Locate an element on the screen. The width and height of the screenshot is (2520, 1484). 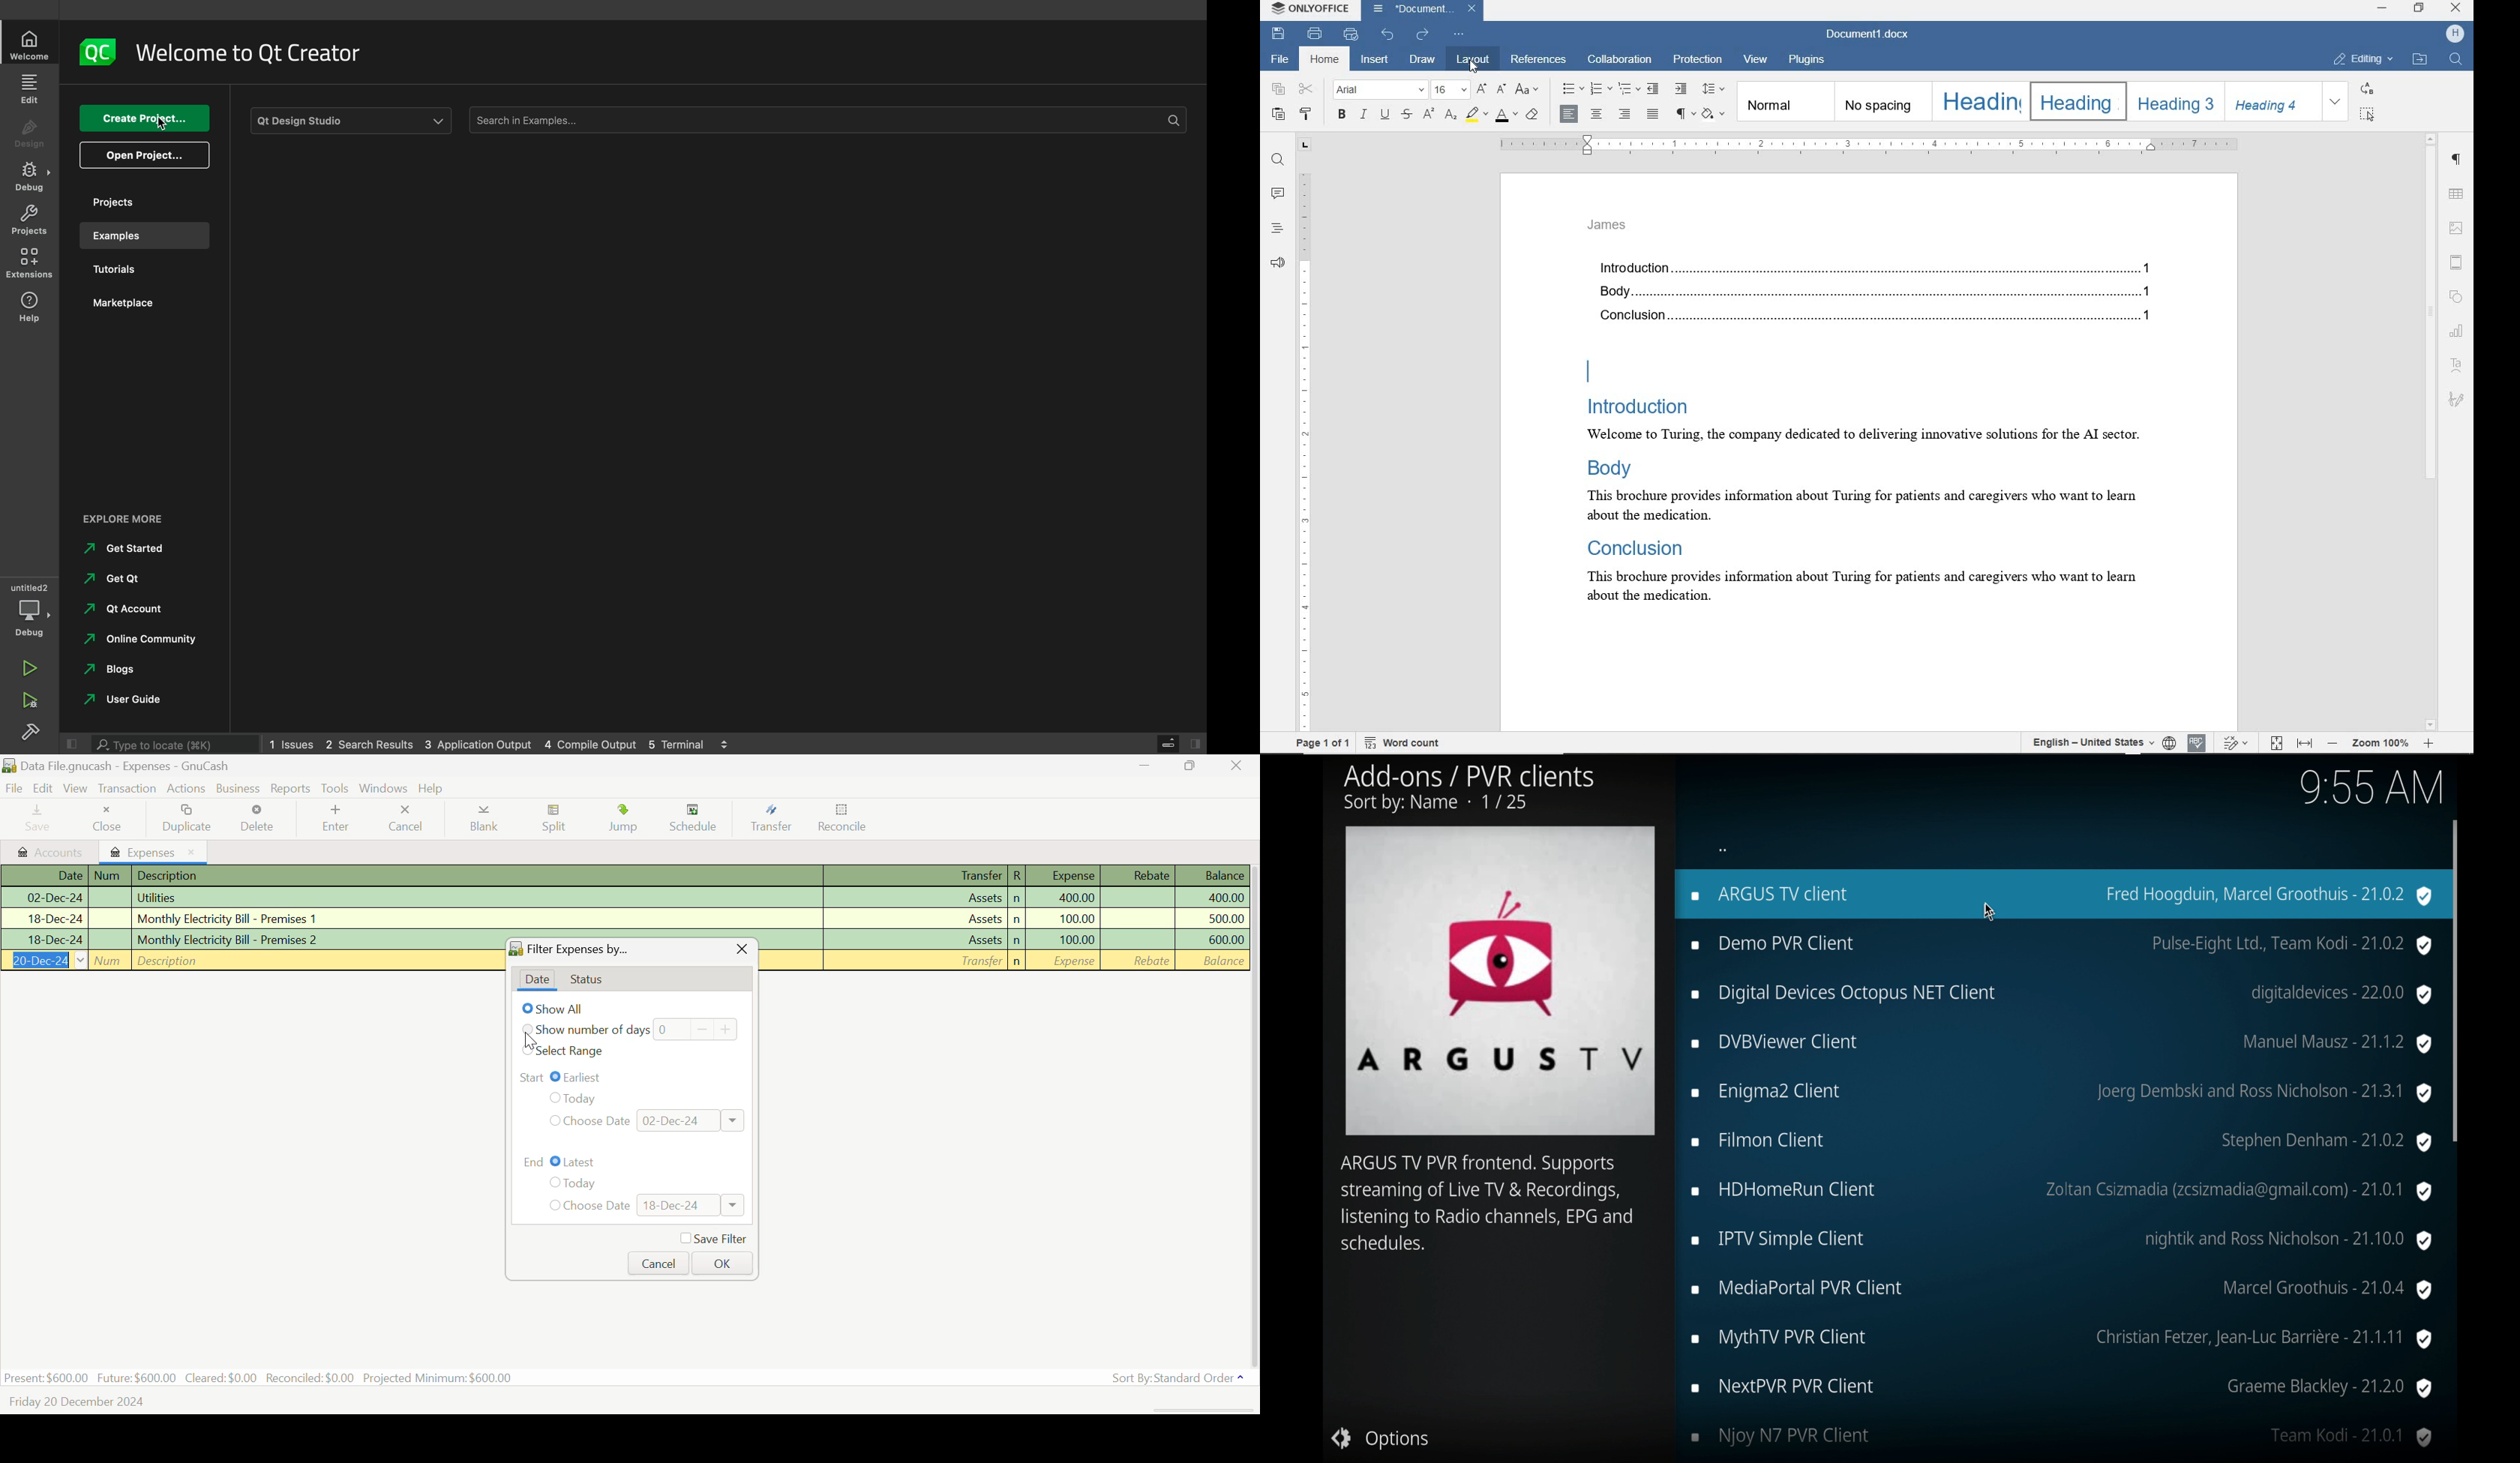
options is located at coordinates (1381, 1439).